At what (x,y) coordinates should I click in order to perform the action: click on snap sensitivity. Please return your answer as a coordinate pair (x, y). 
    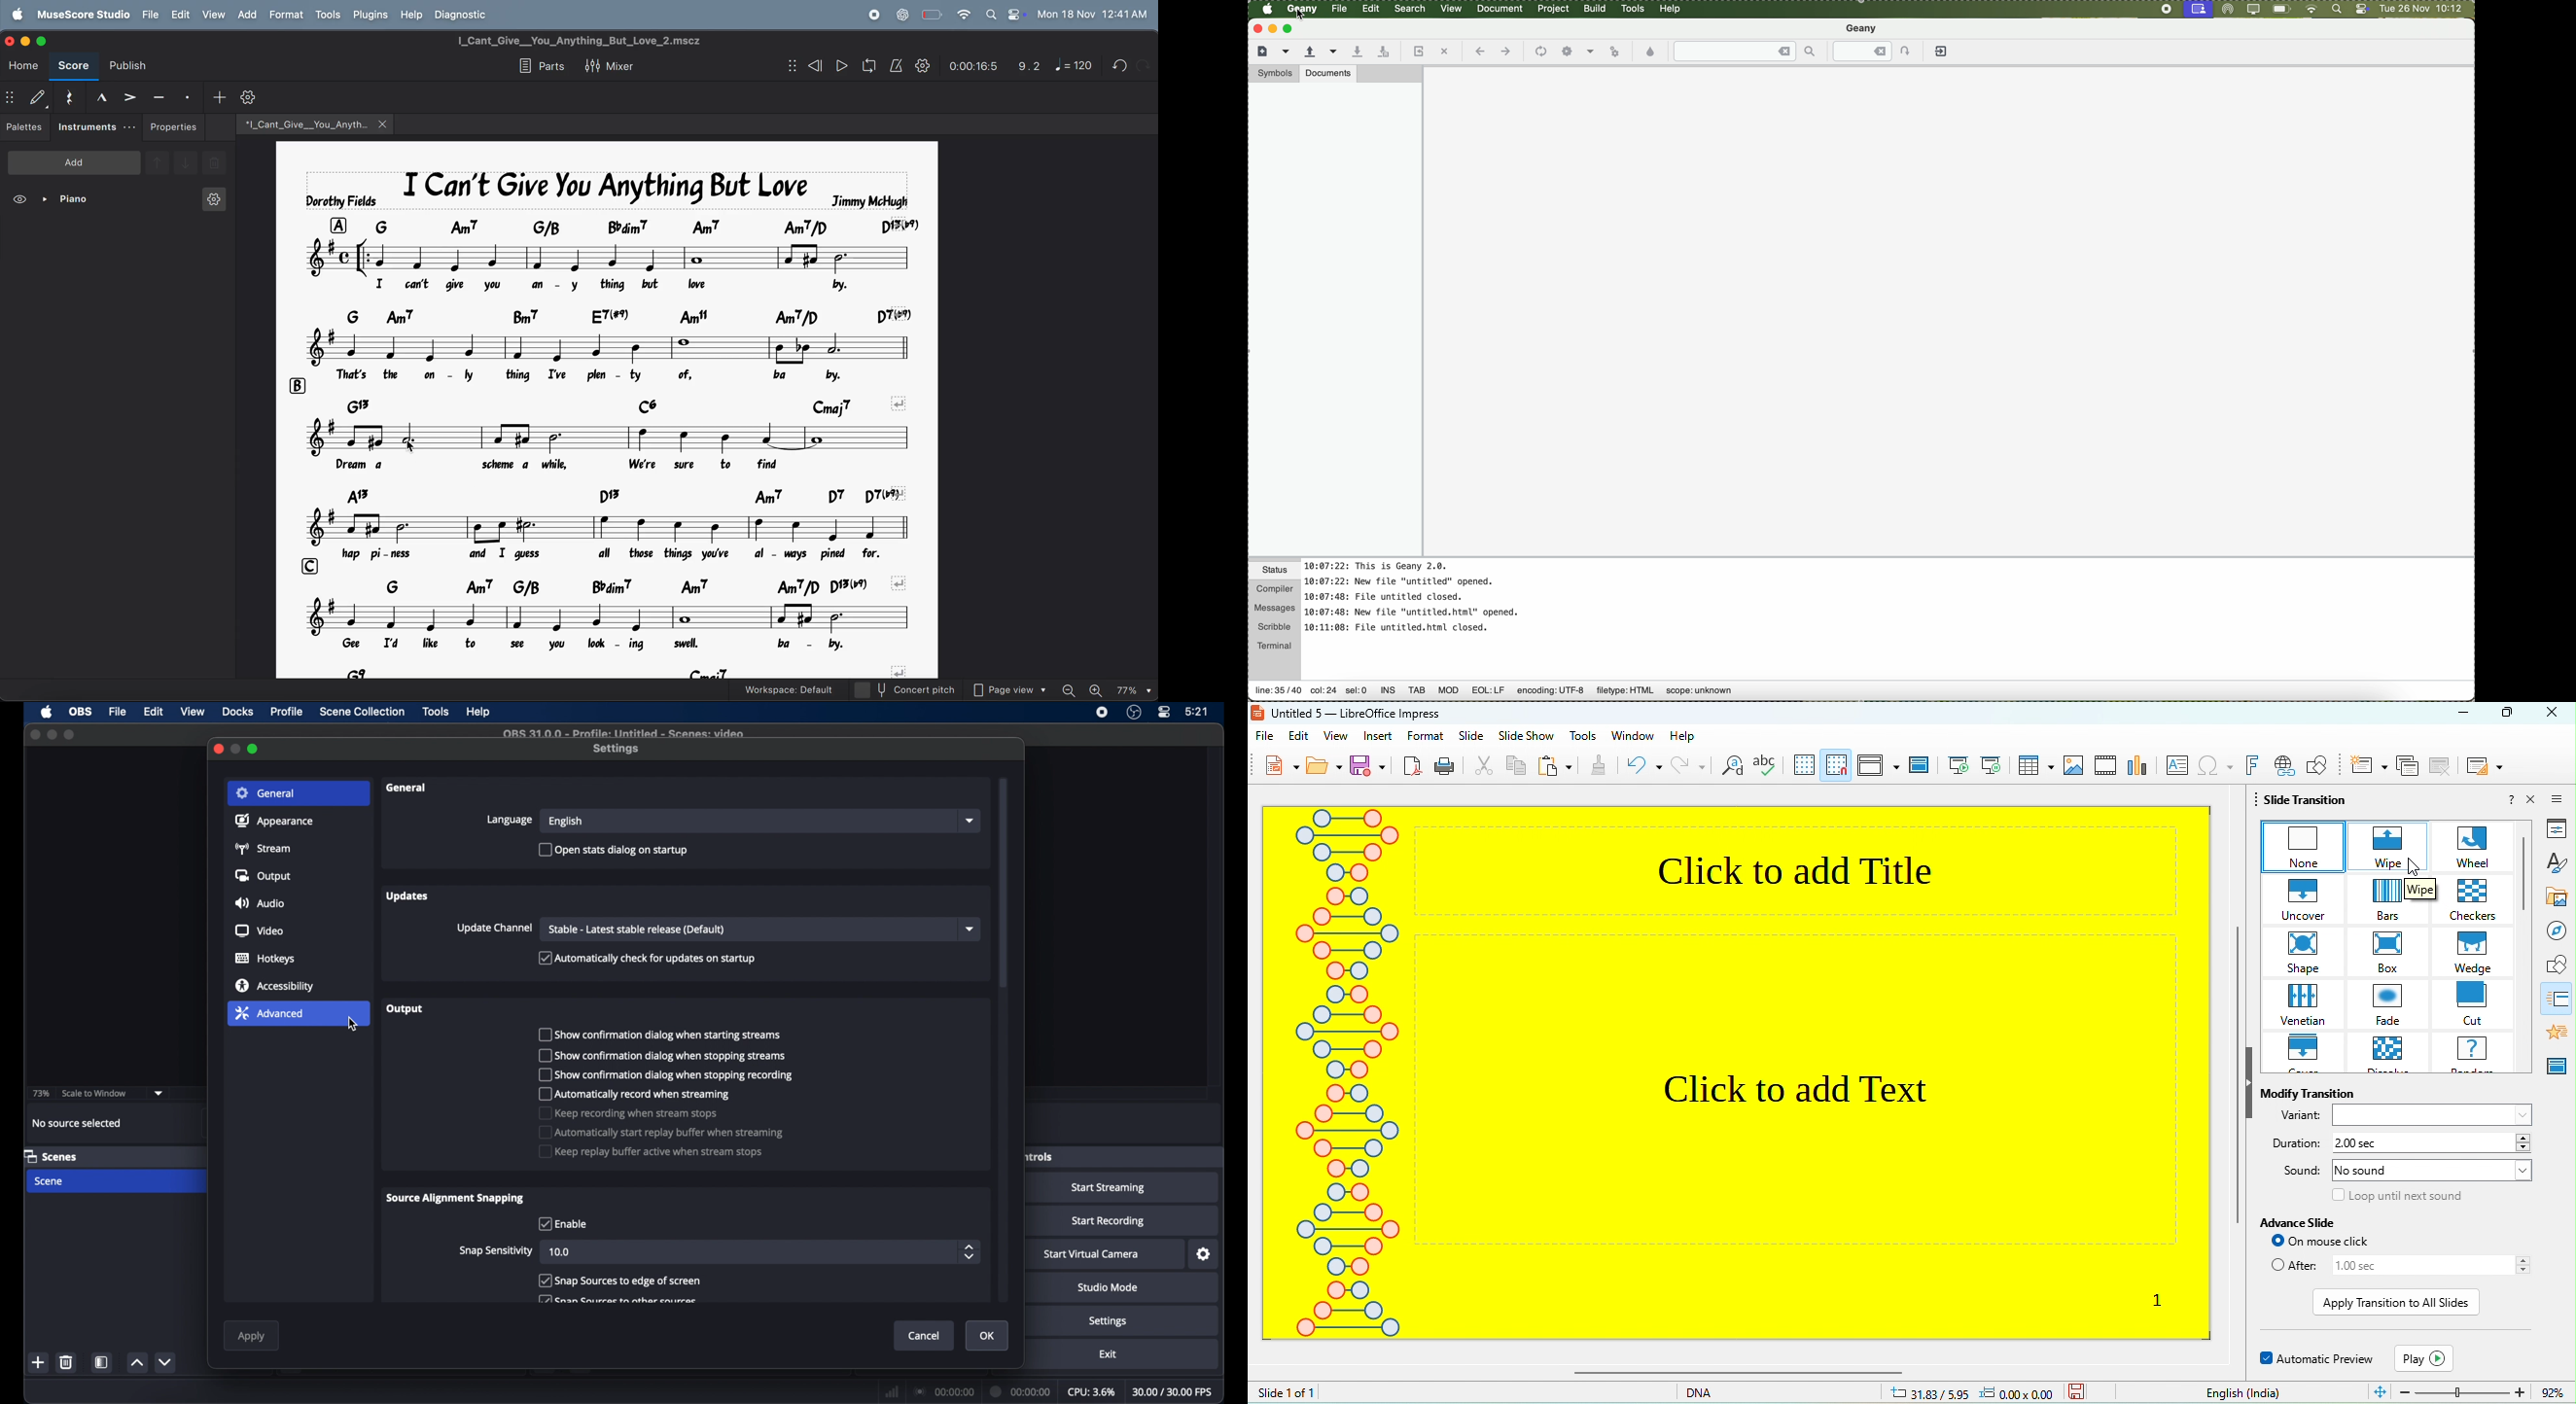
    Looking at the image, I should click on (497, 1251).